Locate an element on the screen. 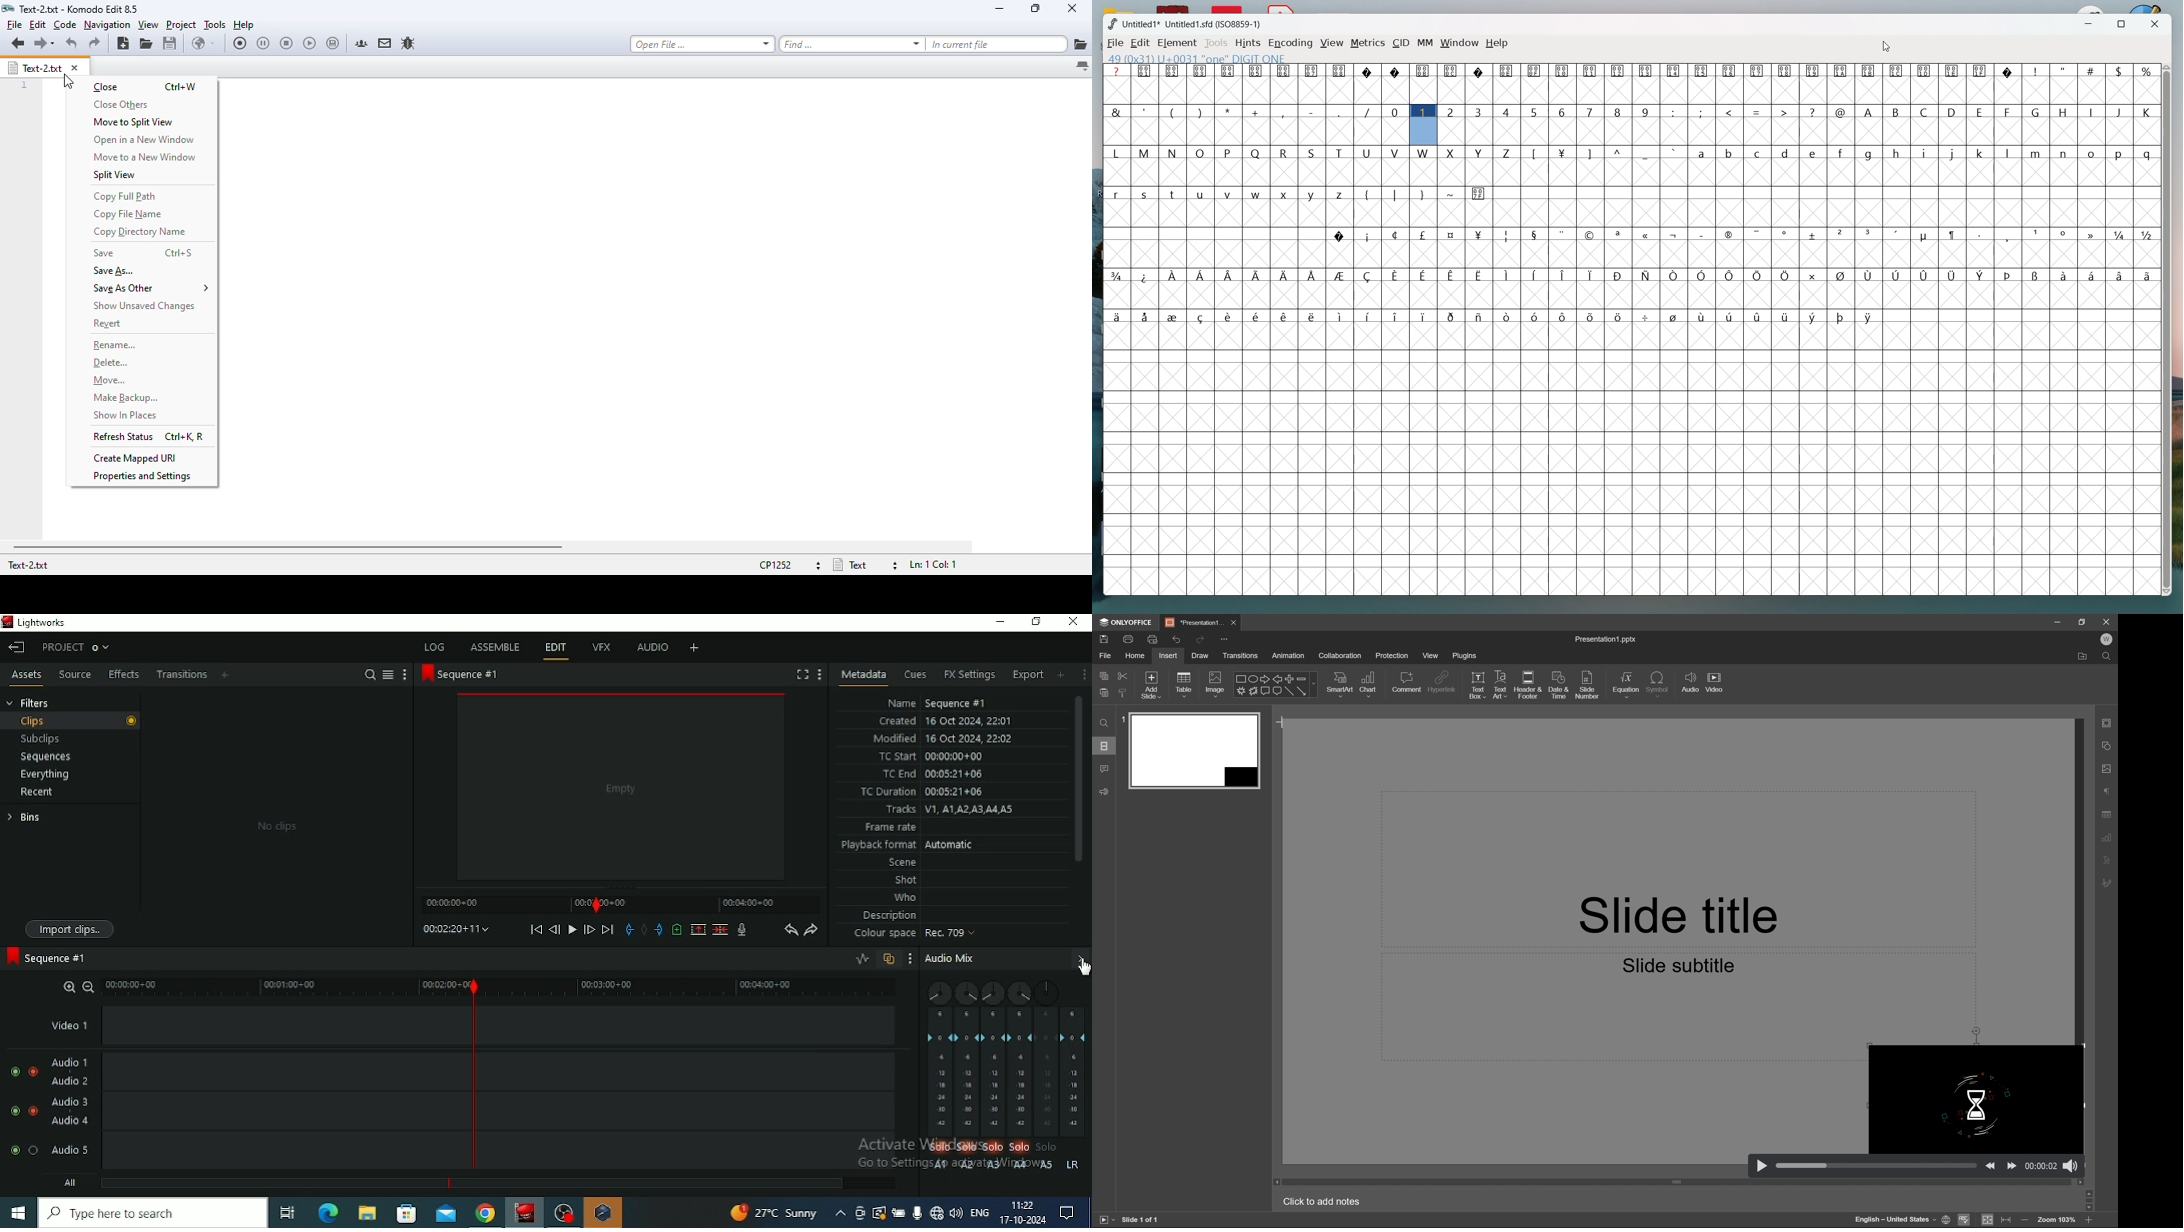 The image size is (2184, 1232). Click to add notes is located at coordinates (1322, 1201).